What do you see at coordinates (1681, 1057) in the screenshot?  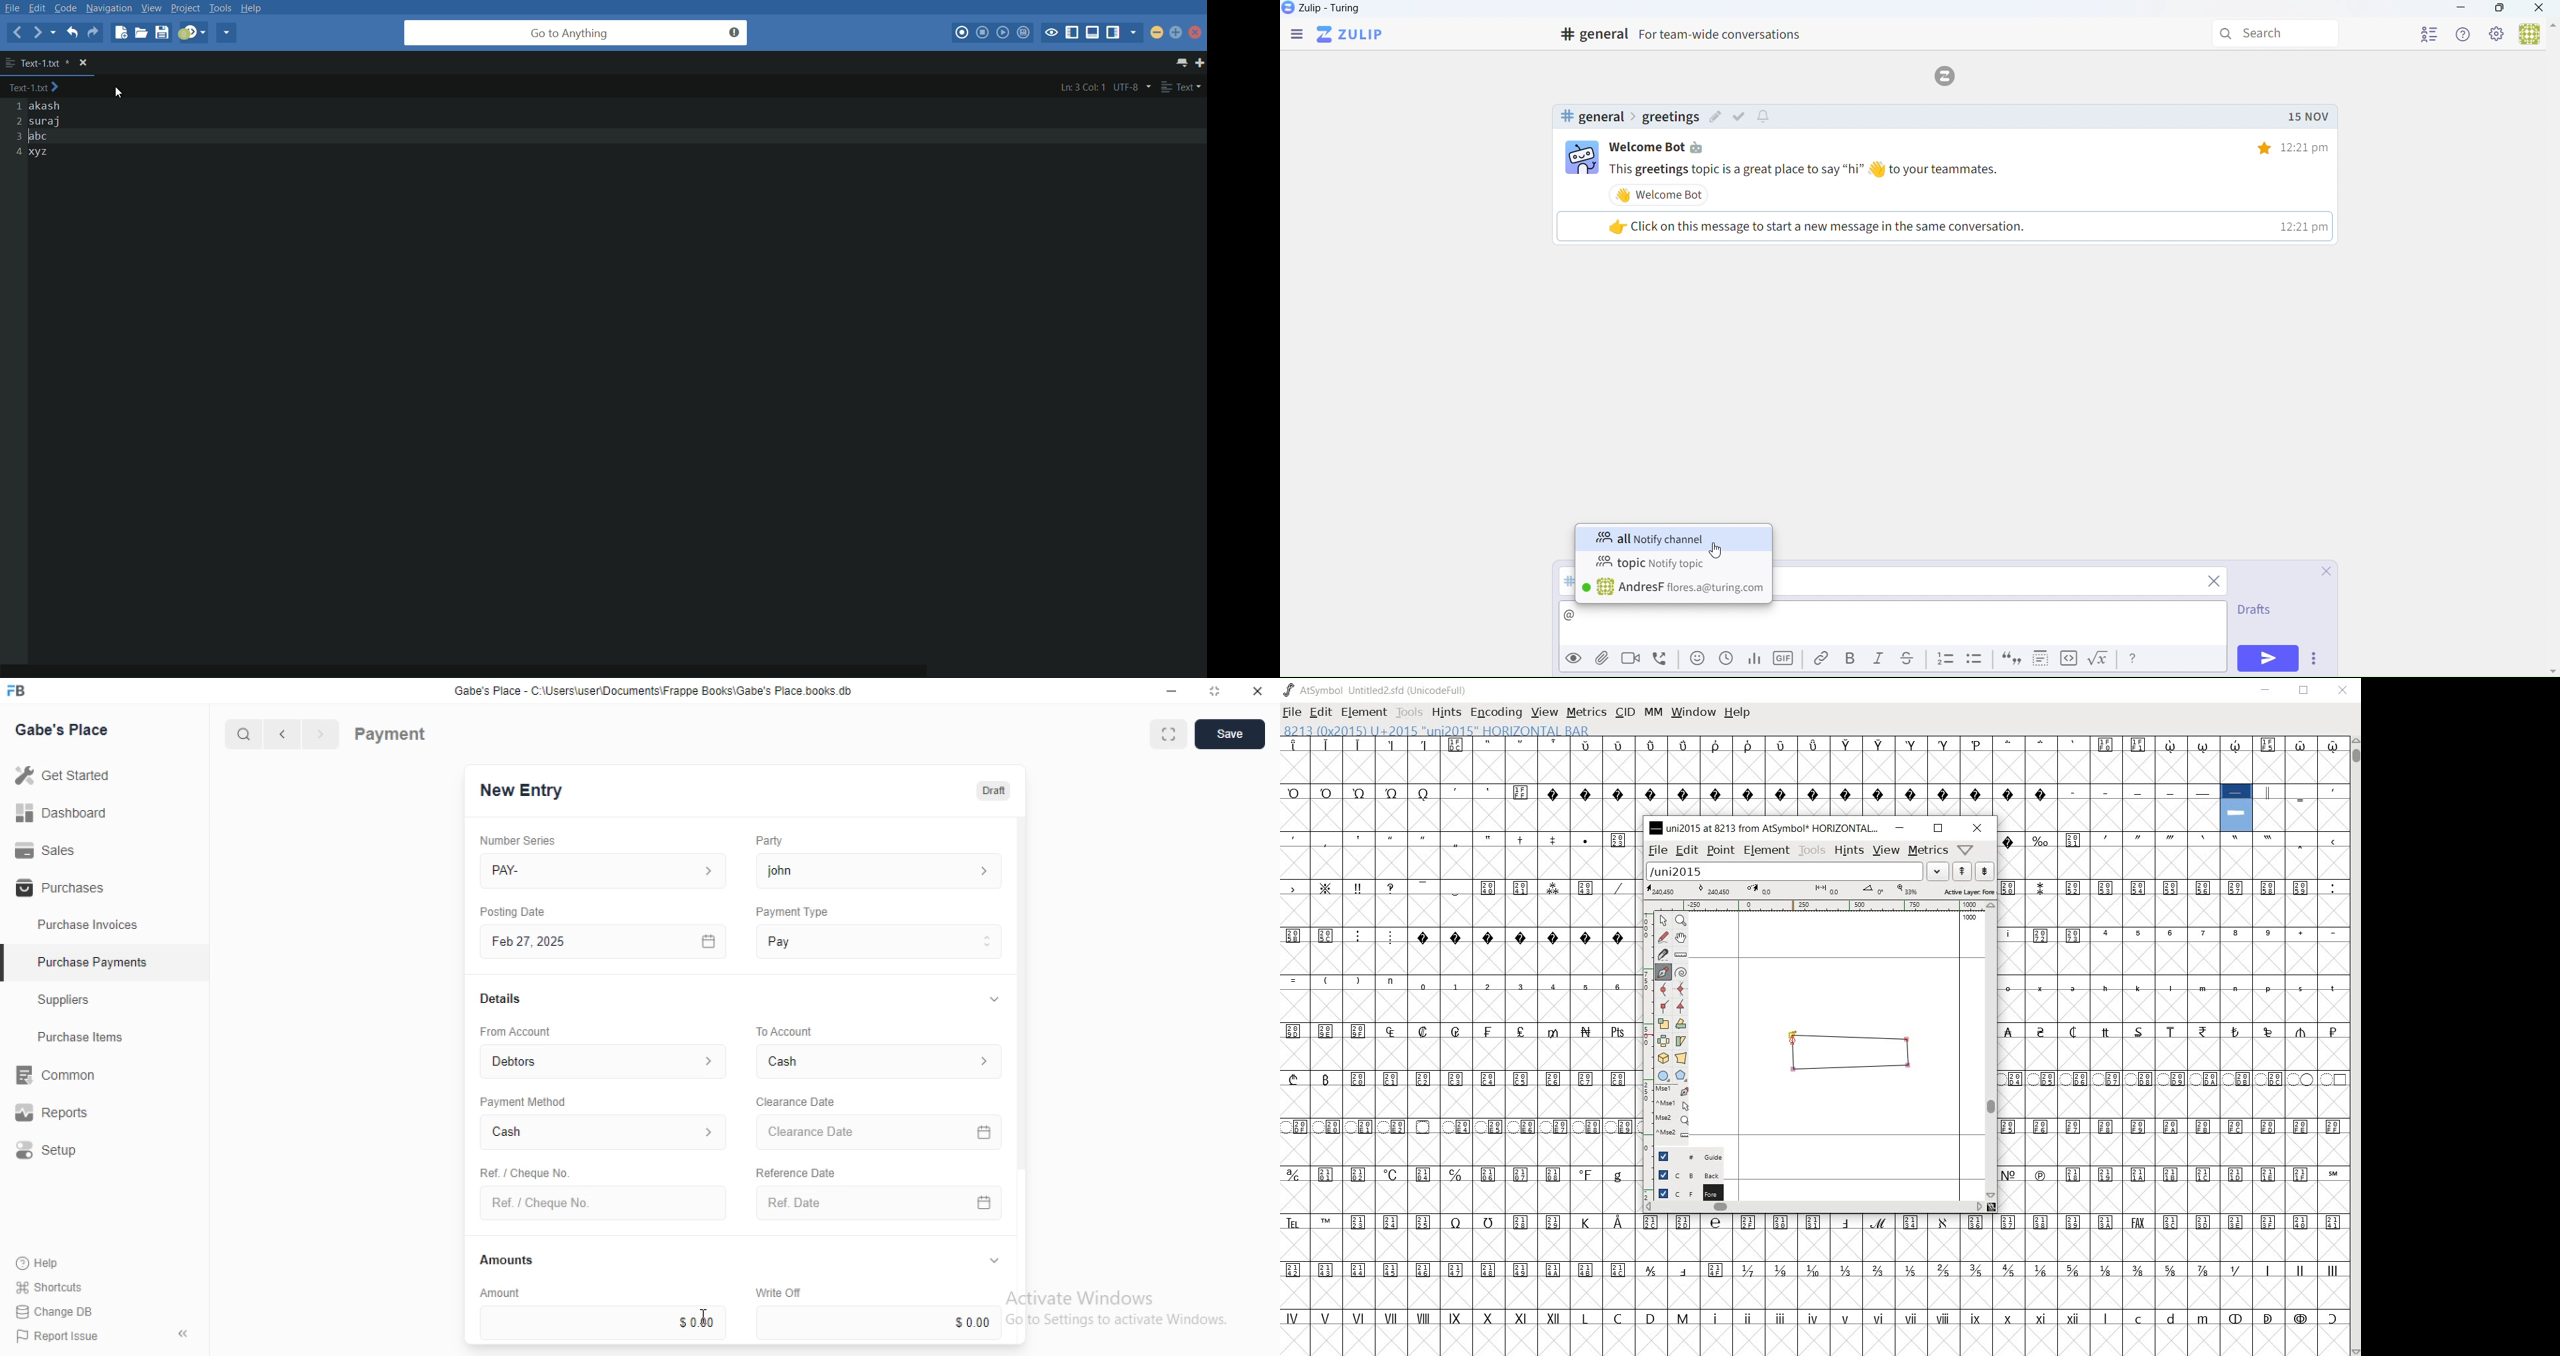 I see `perform a perspective transformation on the selection` at bounding box center [1681, 1057].